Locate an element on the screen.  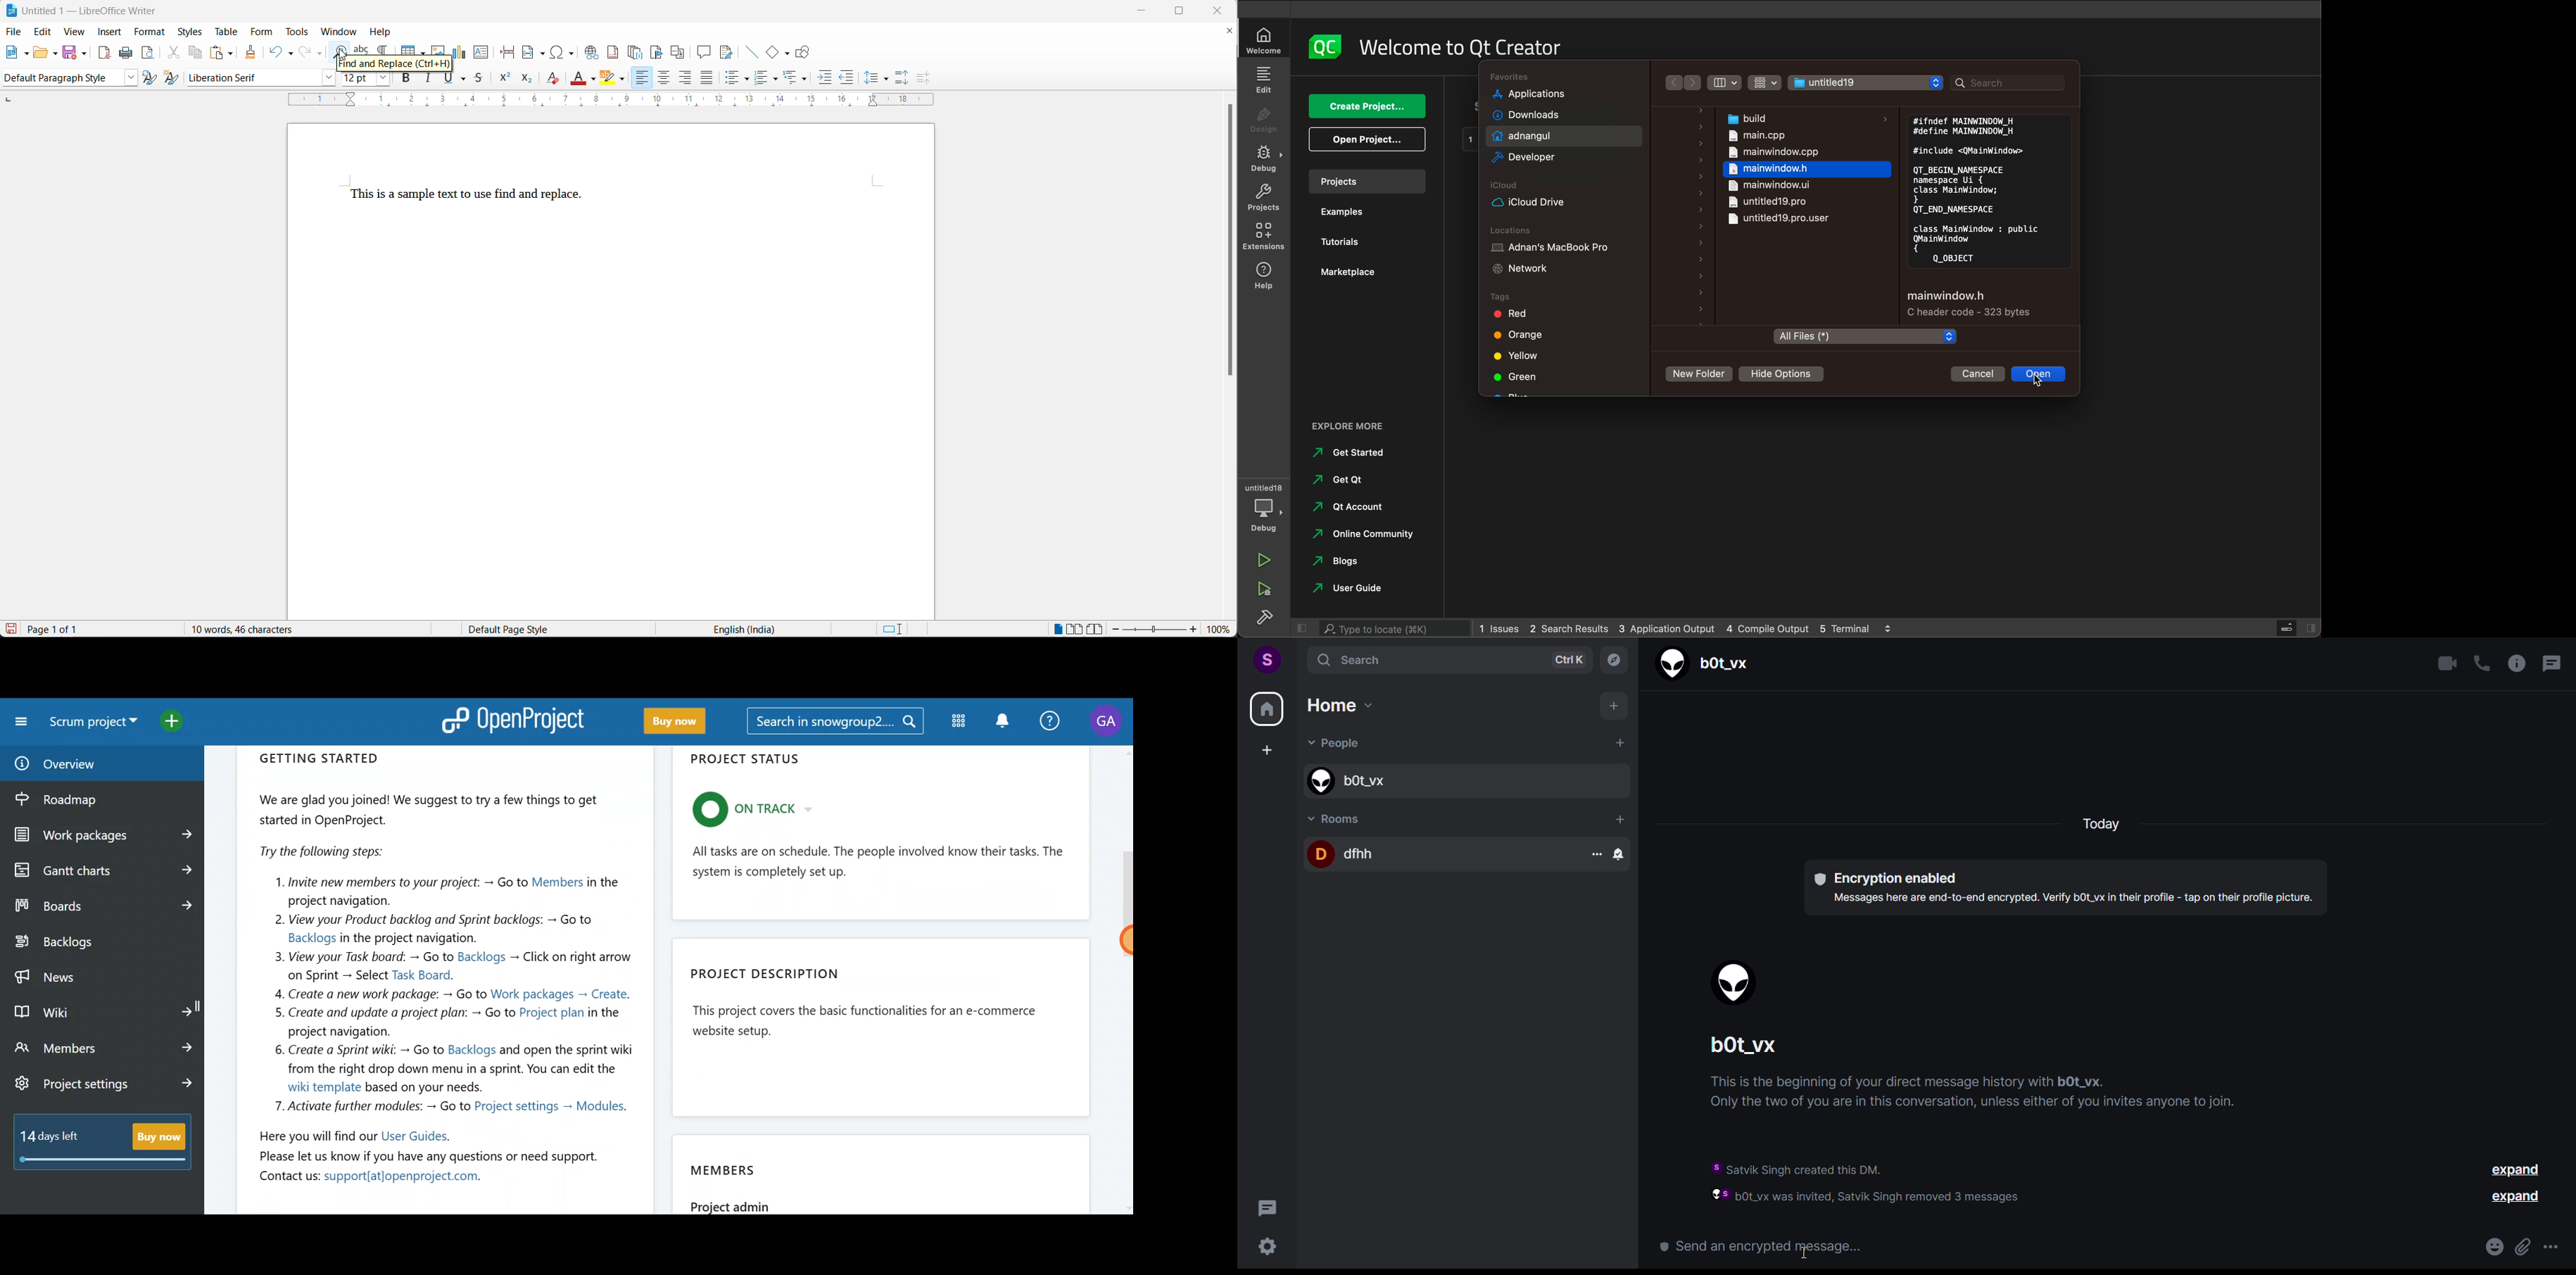
qt account is located at coordinates (1351, 507).